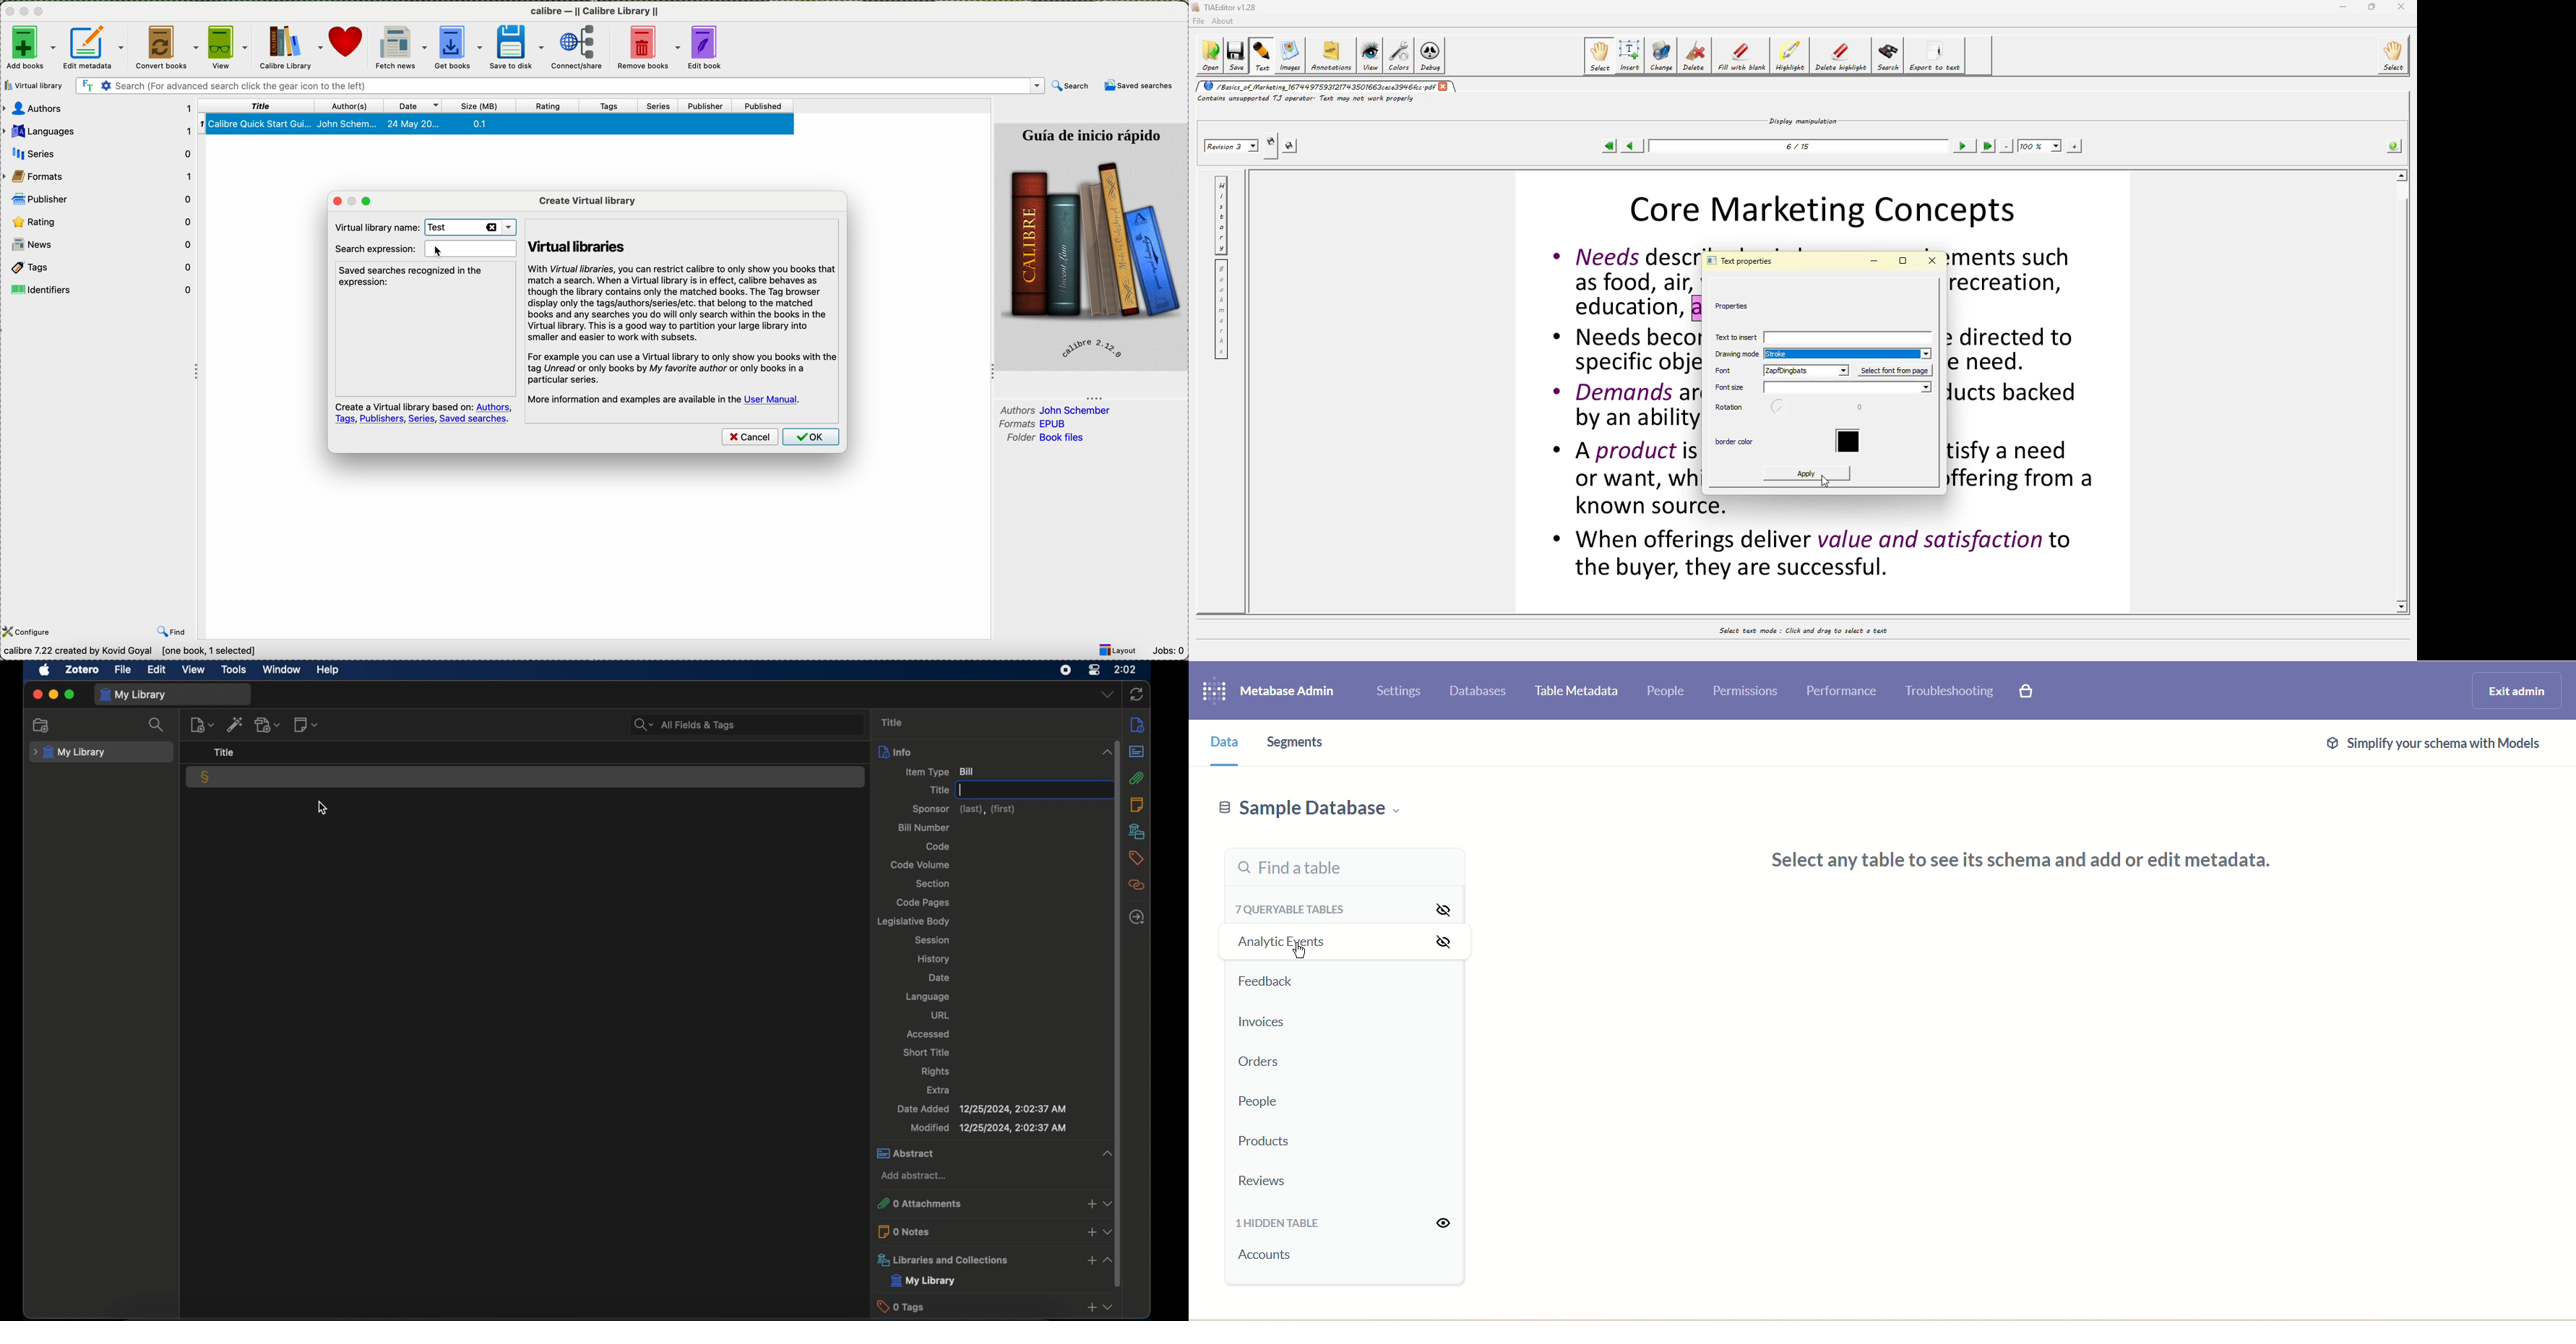  What do you see at coordinates (997, 1231) in the screenshot?
I see `0 notes` at bounding box center [997, 1231].